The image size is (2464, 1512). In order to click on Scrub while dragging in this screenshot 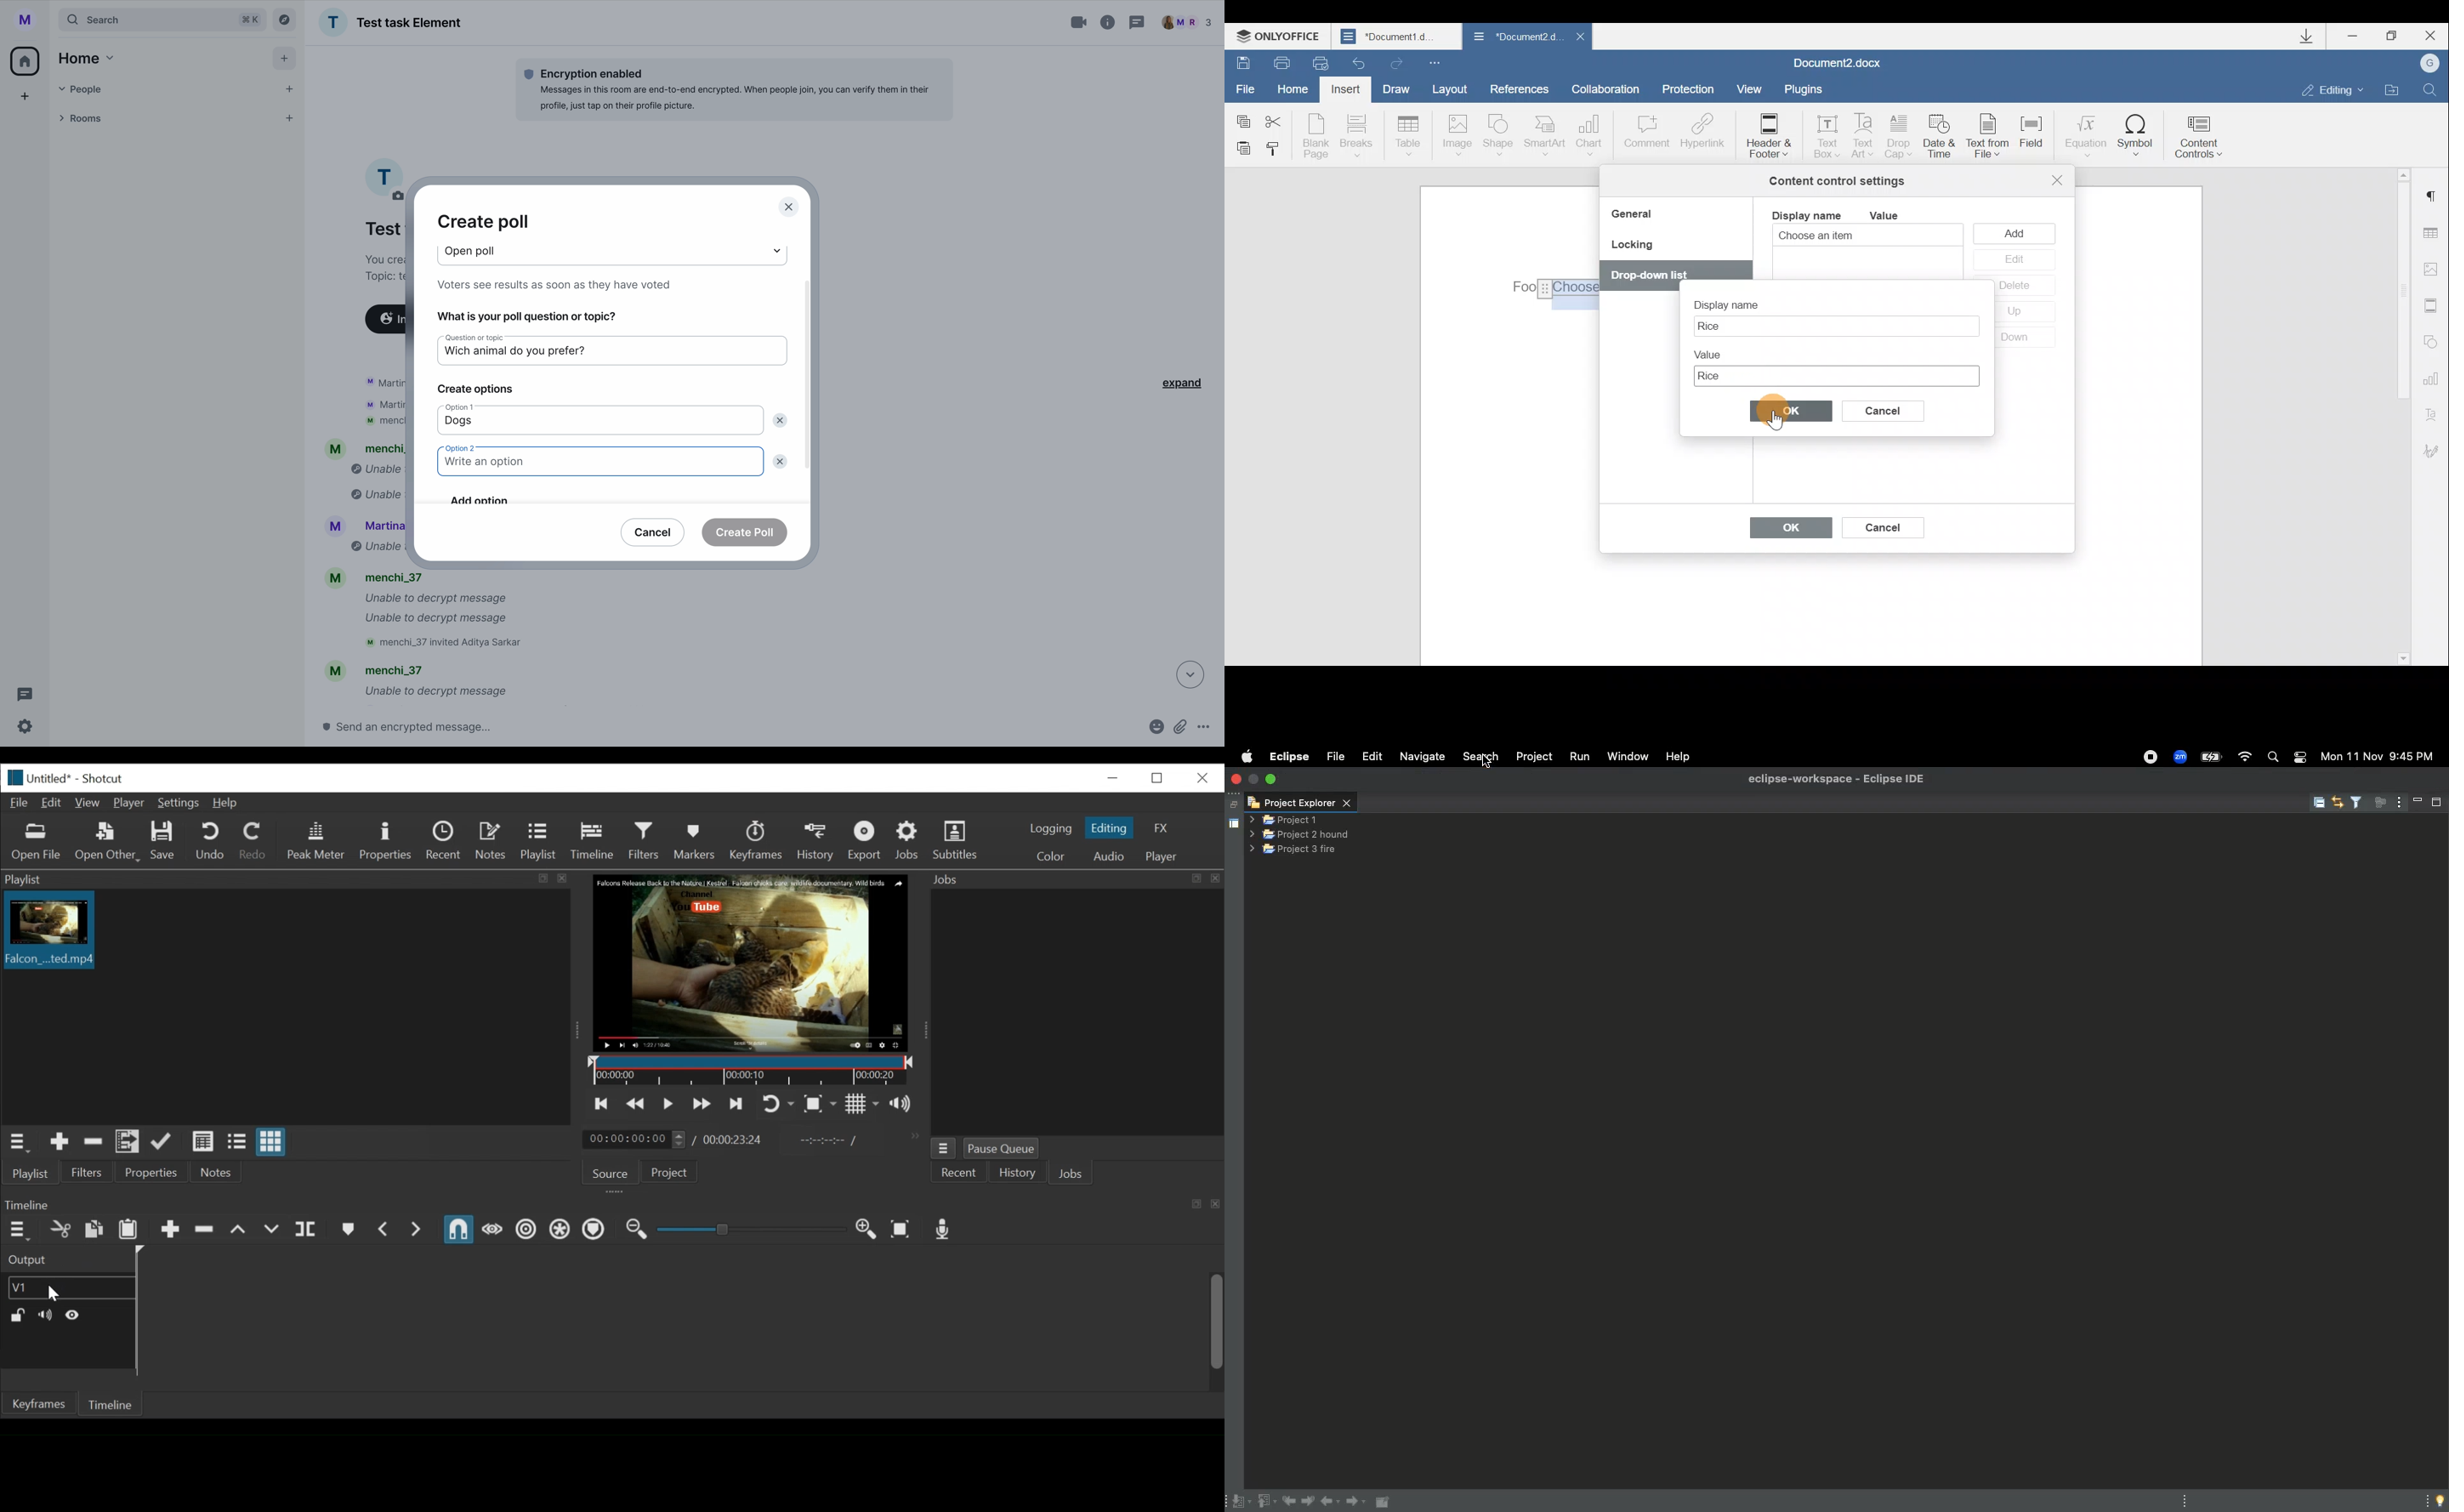, I will do `click(494, 1231)`.